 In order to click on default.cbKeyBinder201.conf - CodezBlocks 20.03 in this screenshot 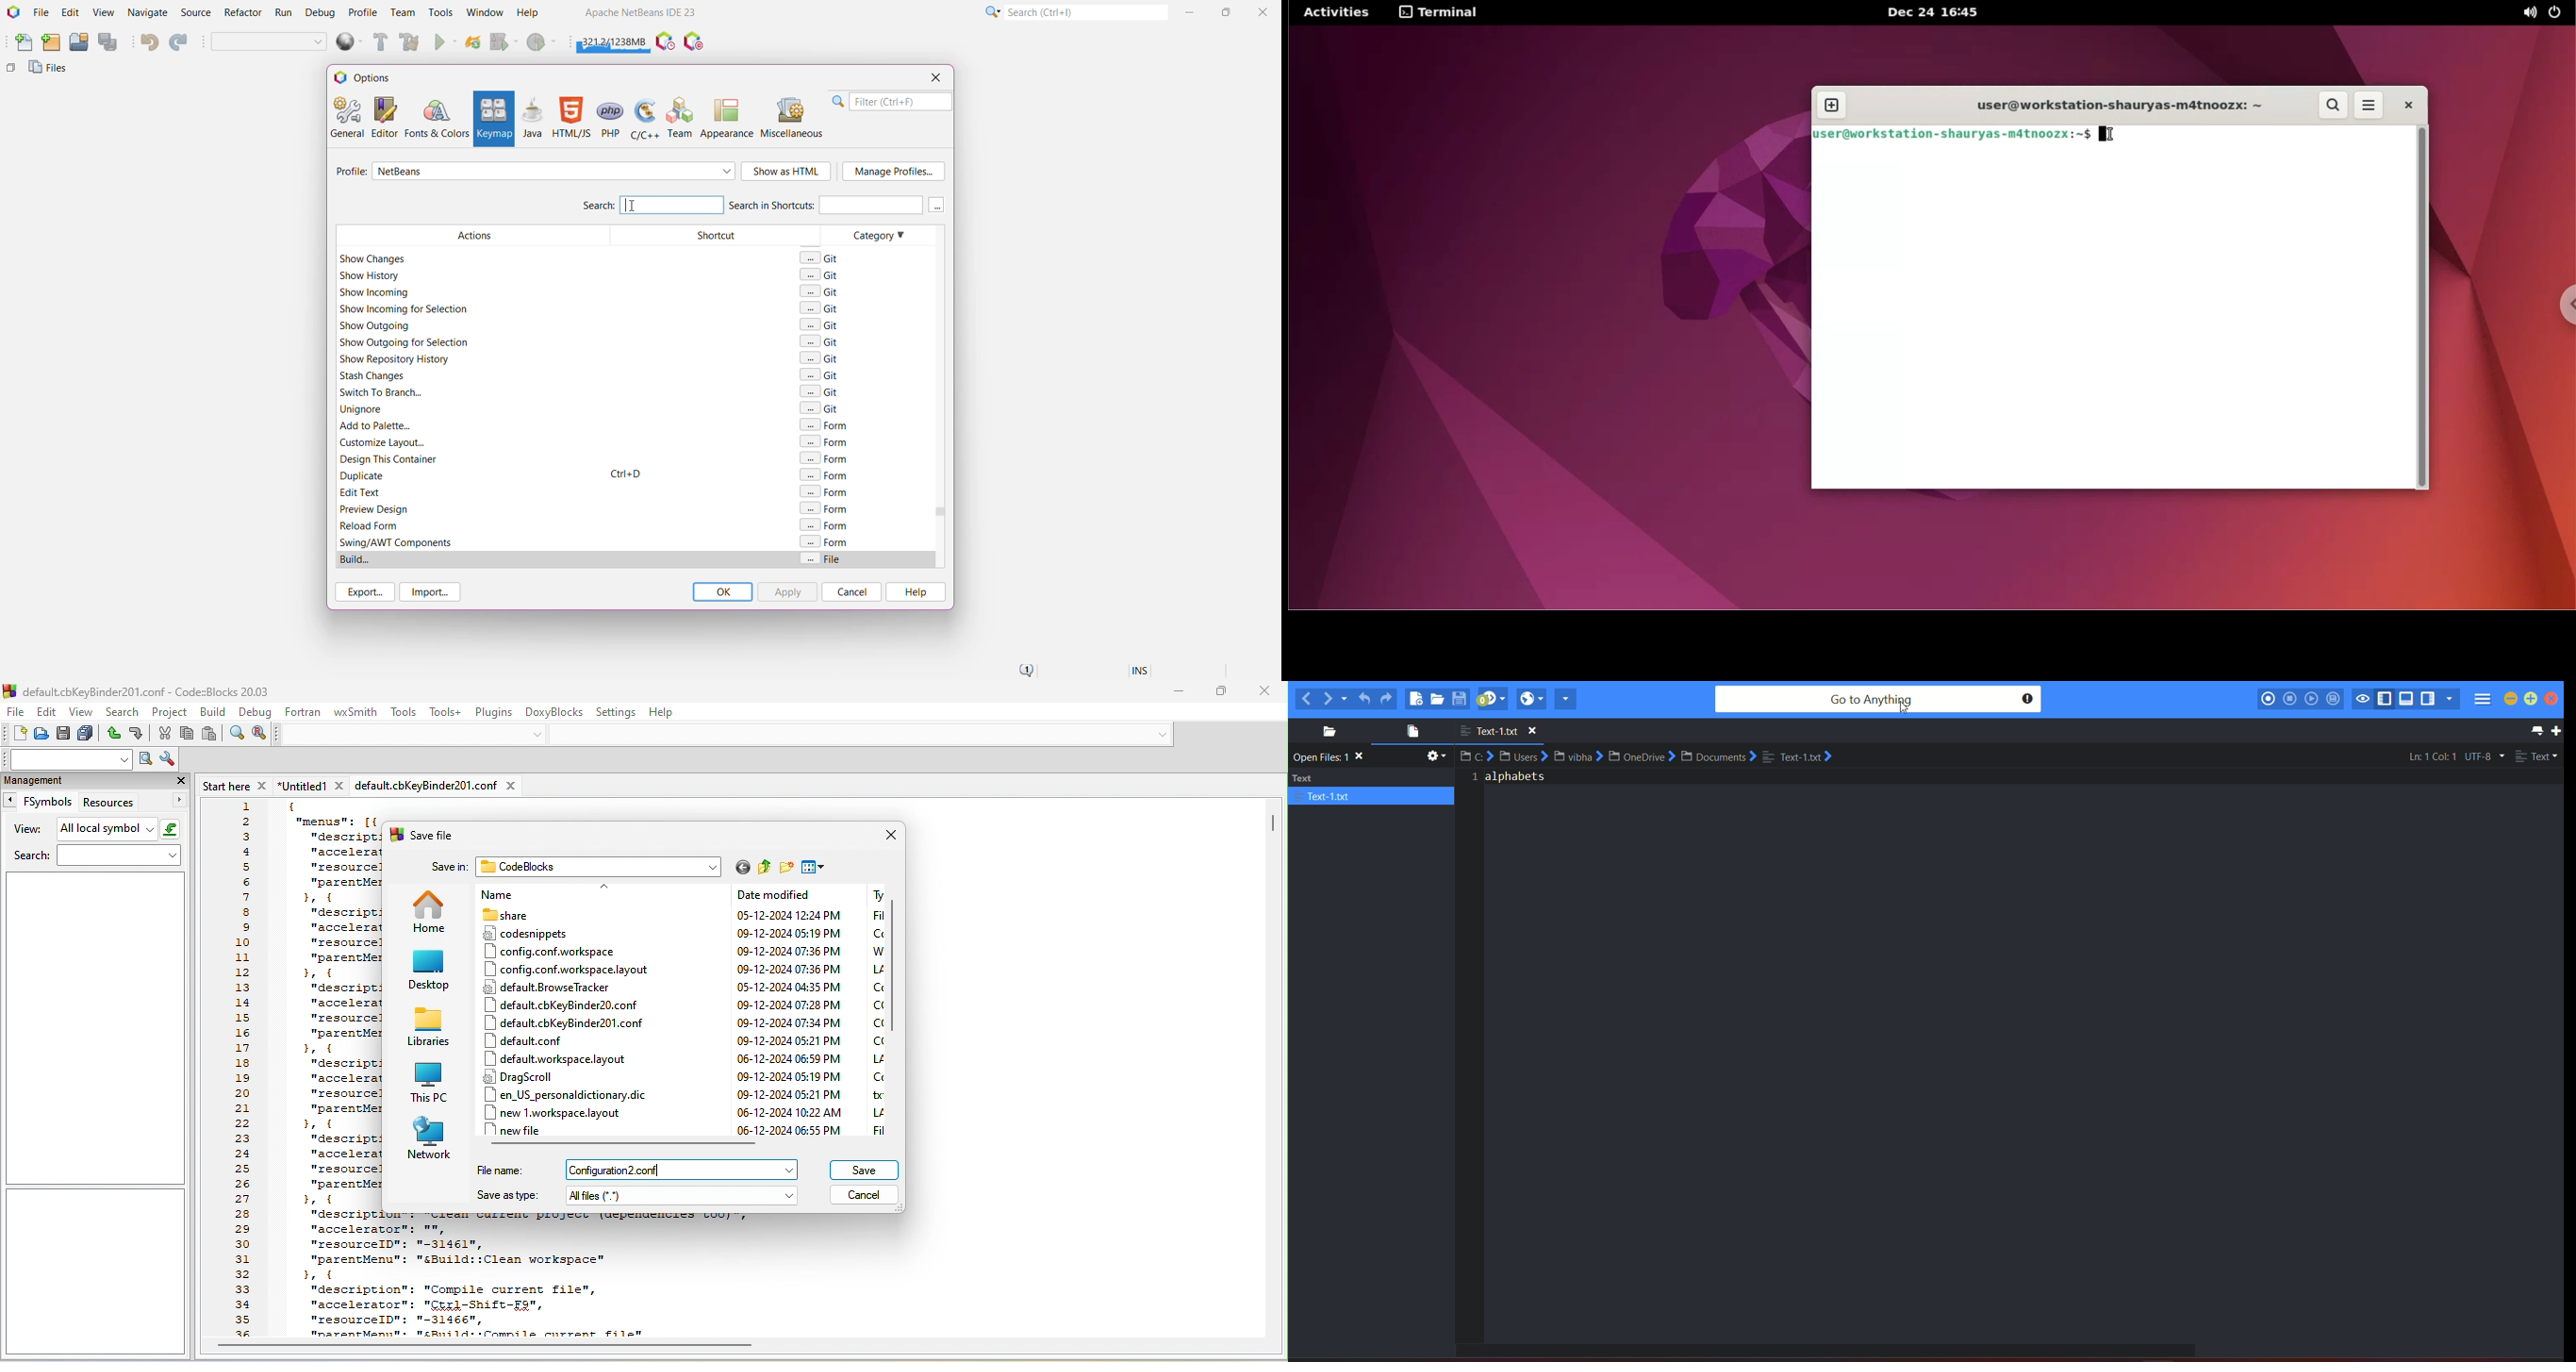, I will do `click(152, 691)`.